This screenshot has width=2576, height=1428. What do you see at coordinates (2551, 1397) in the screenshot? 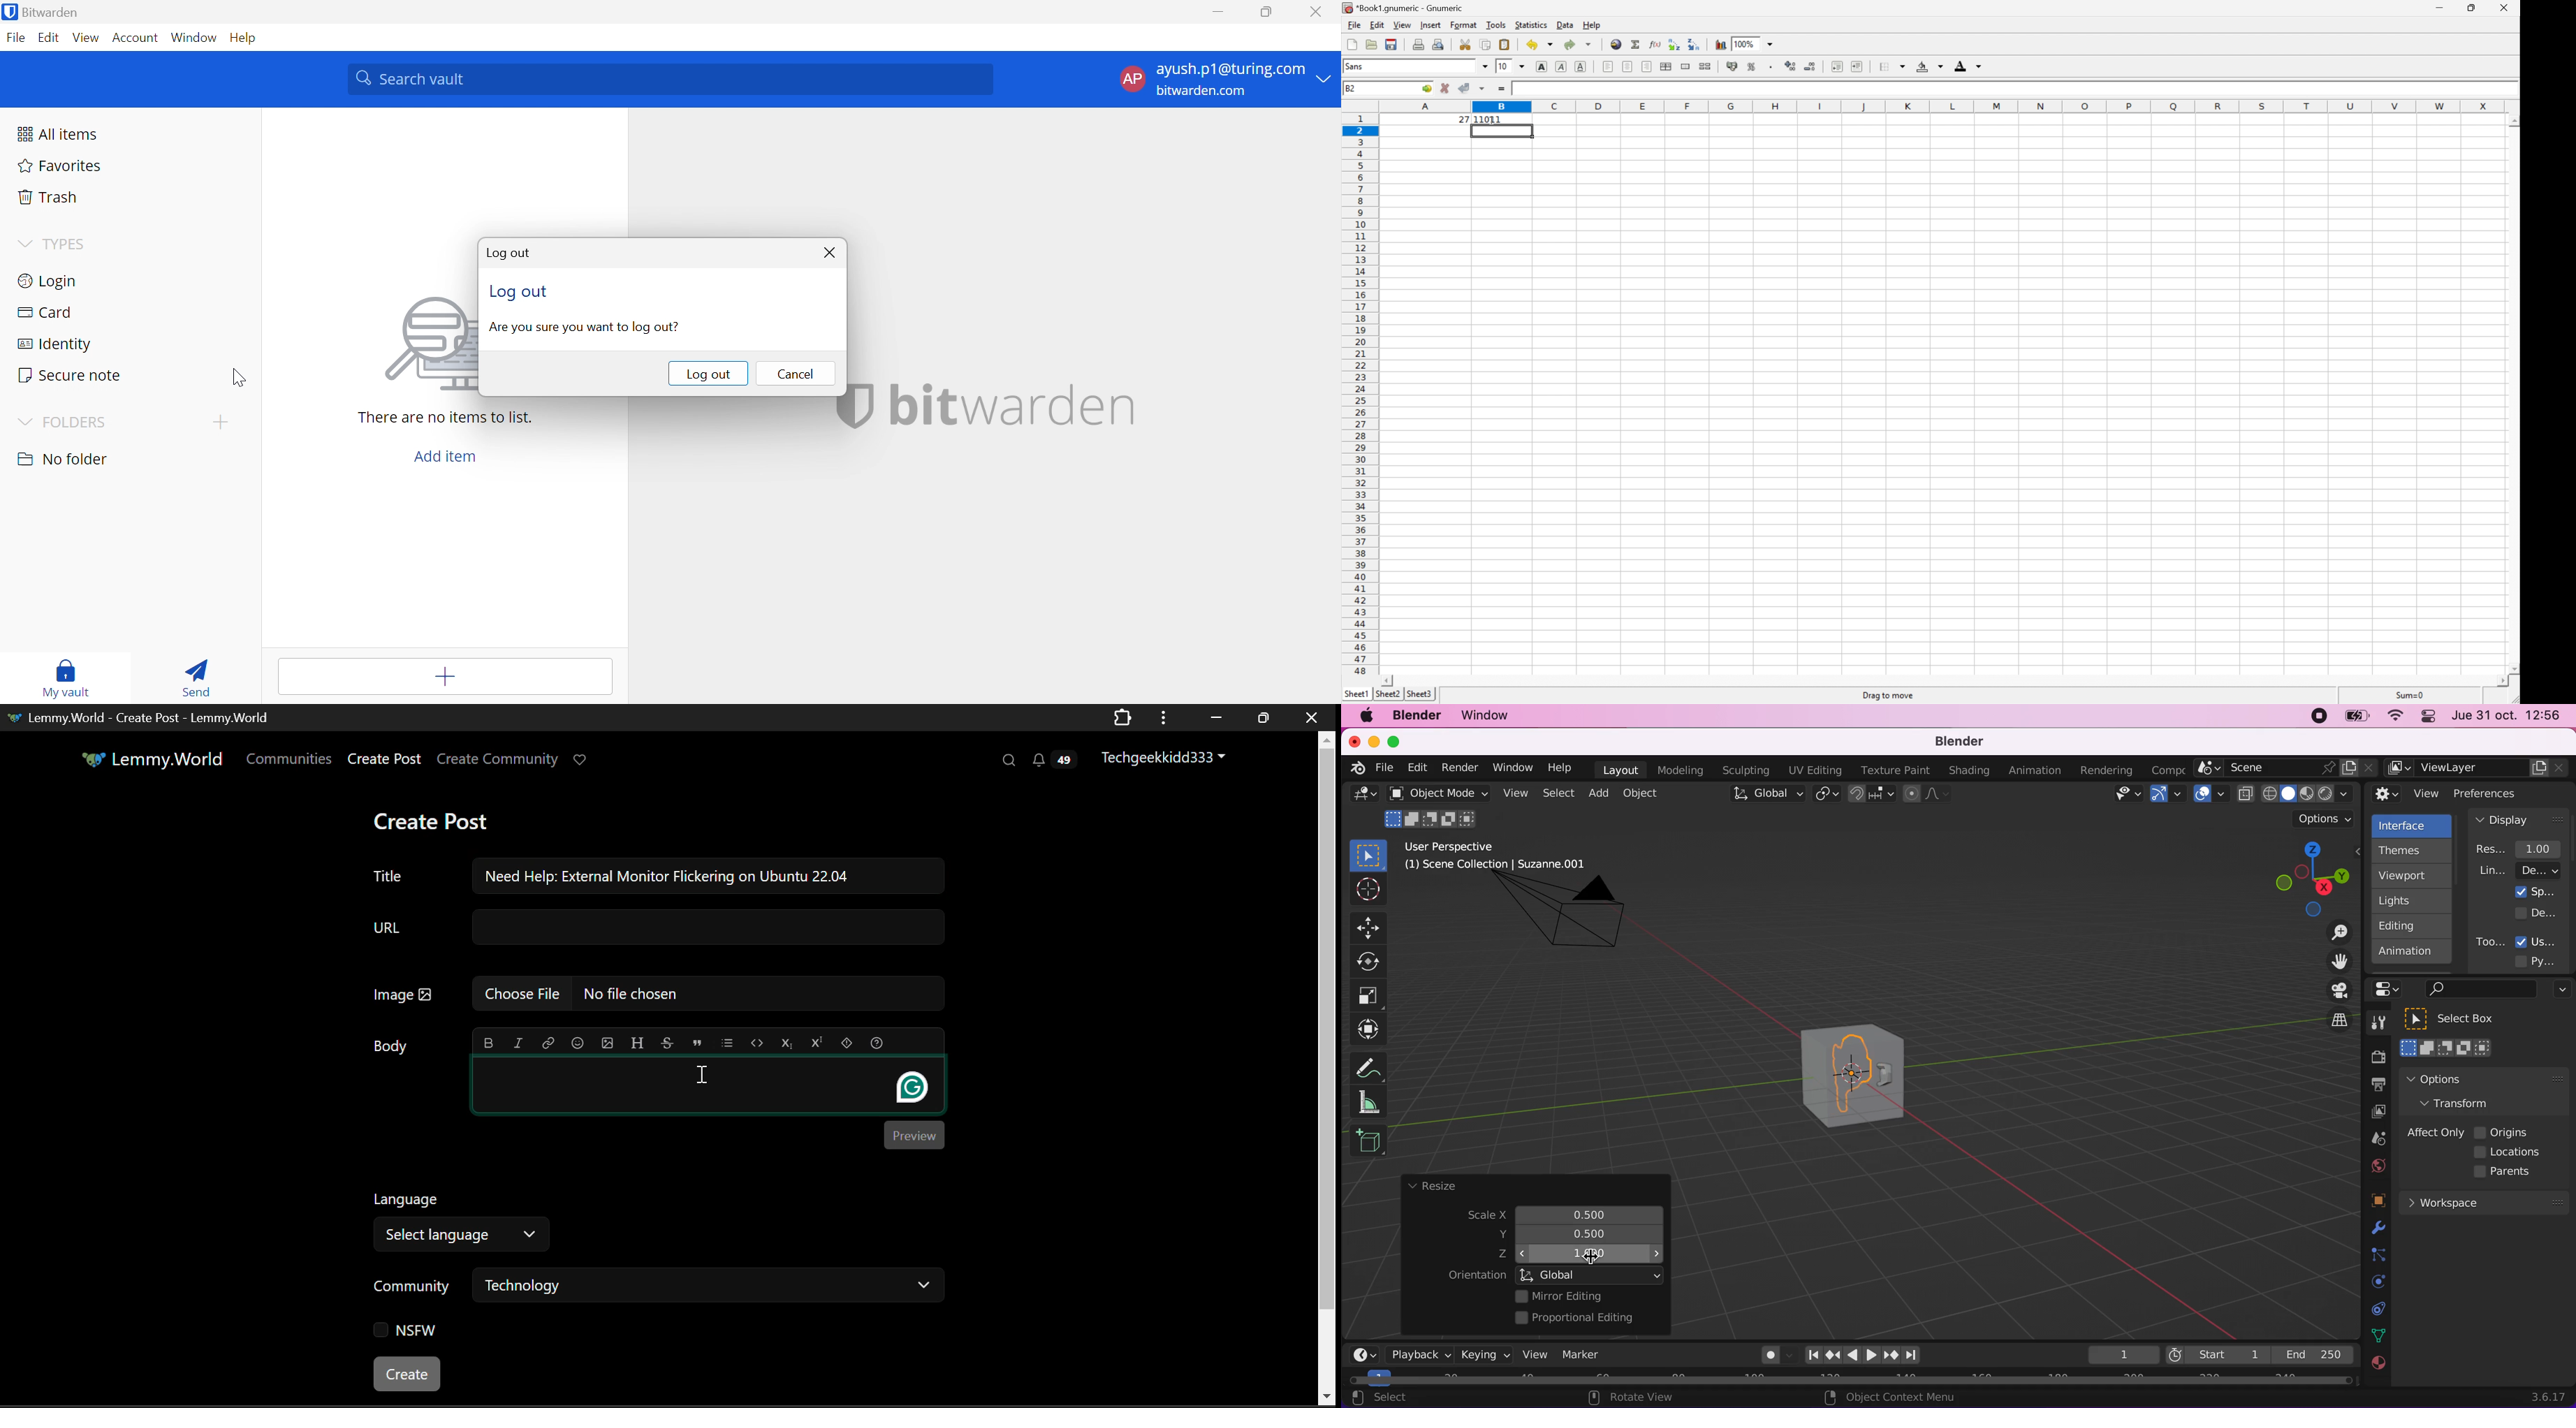
I see `3.6.17` at bounding box center [2551, 1397].